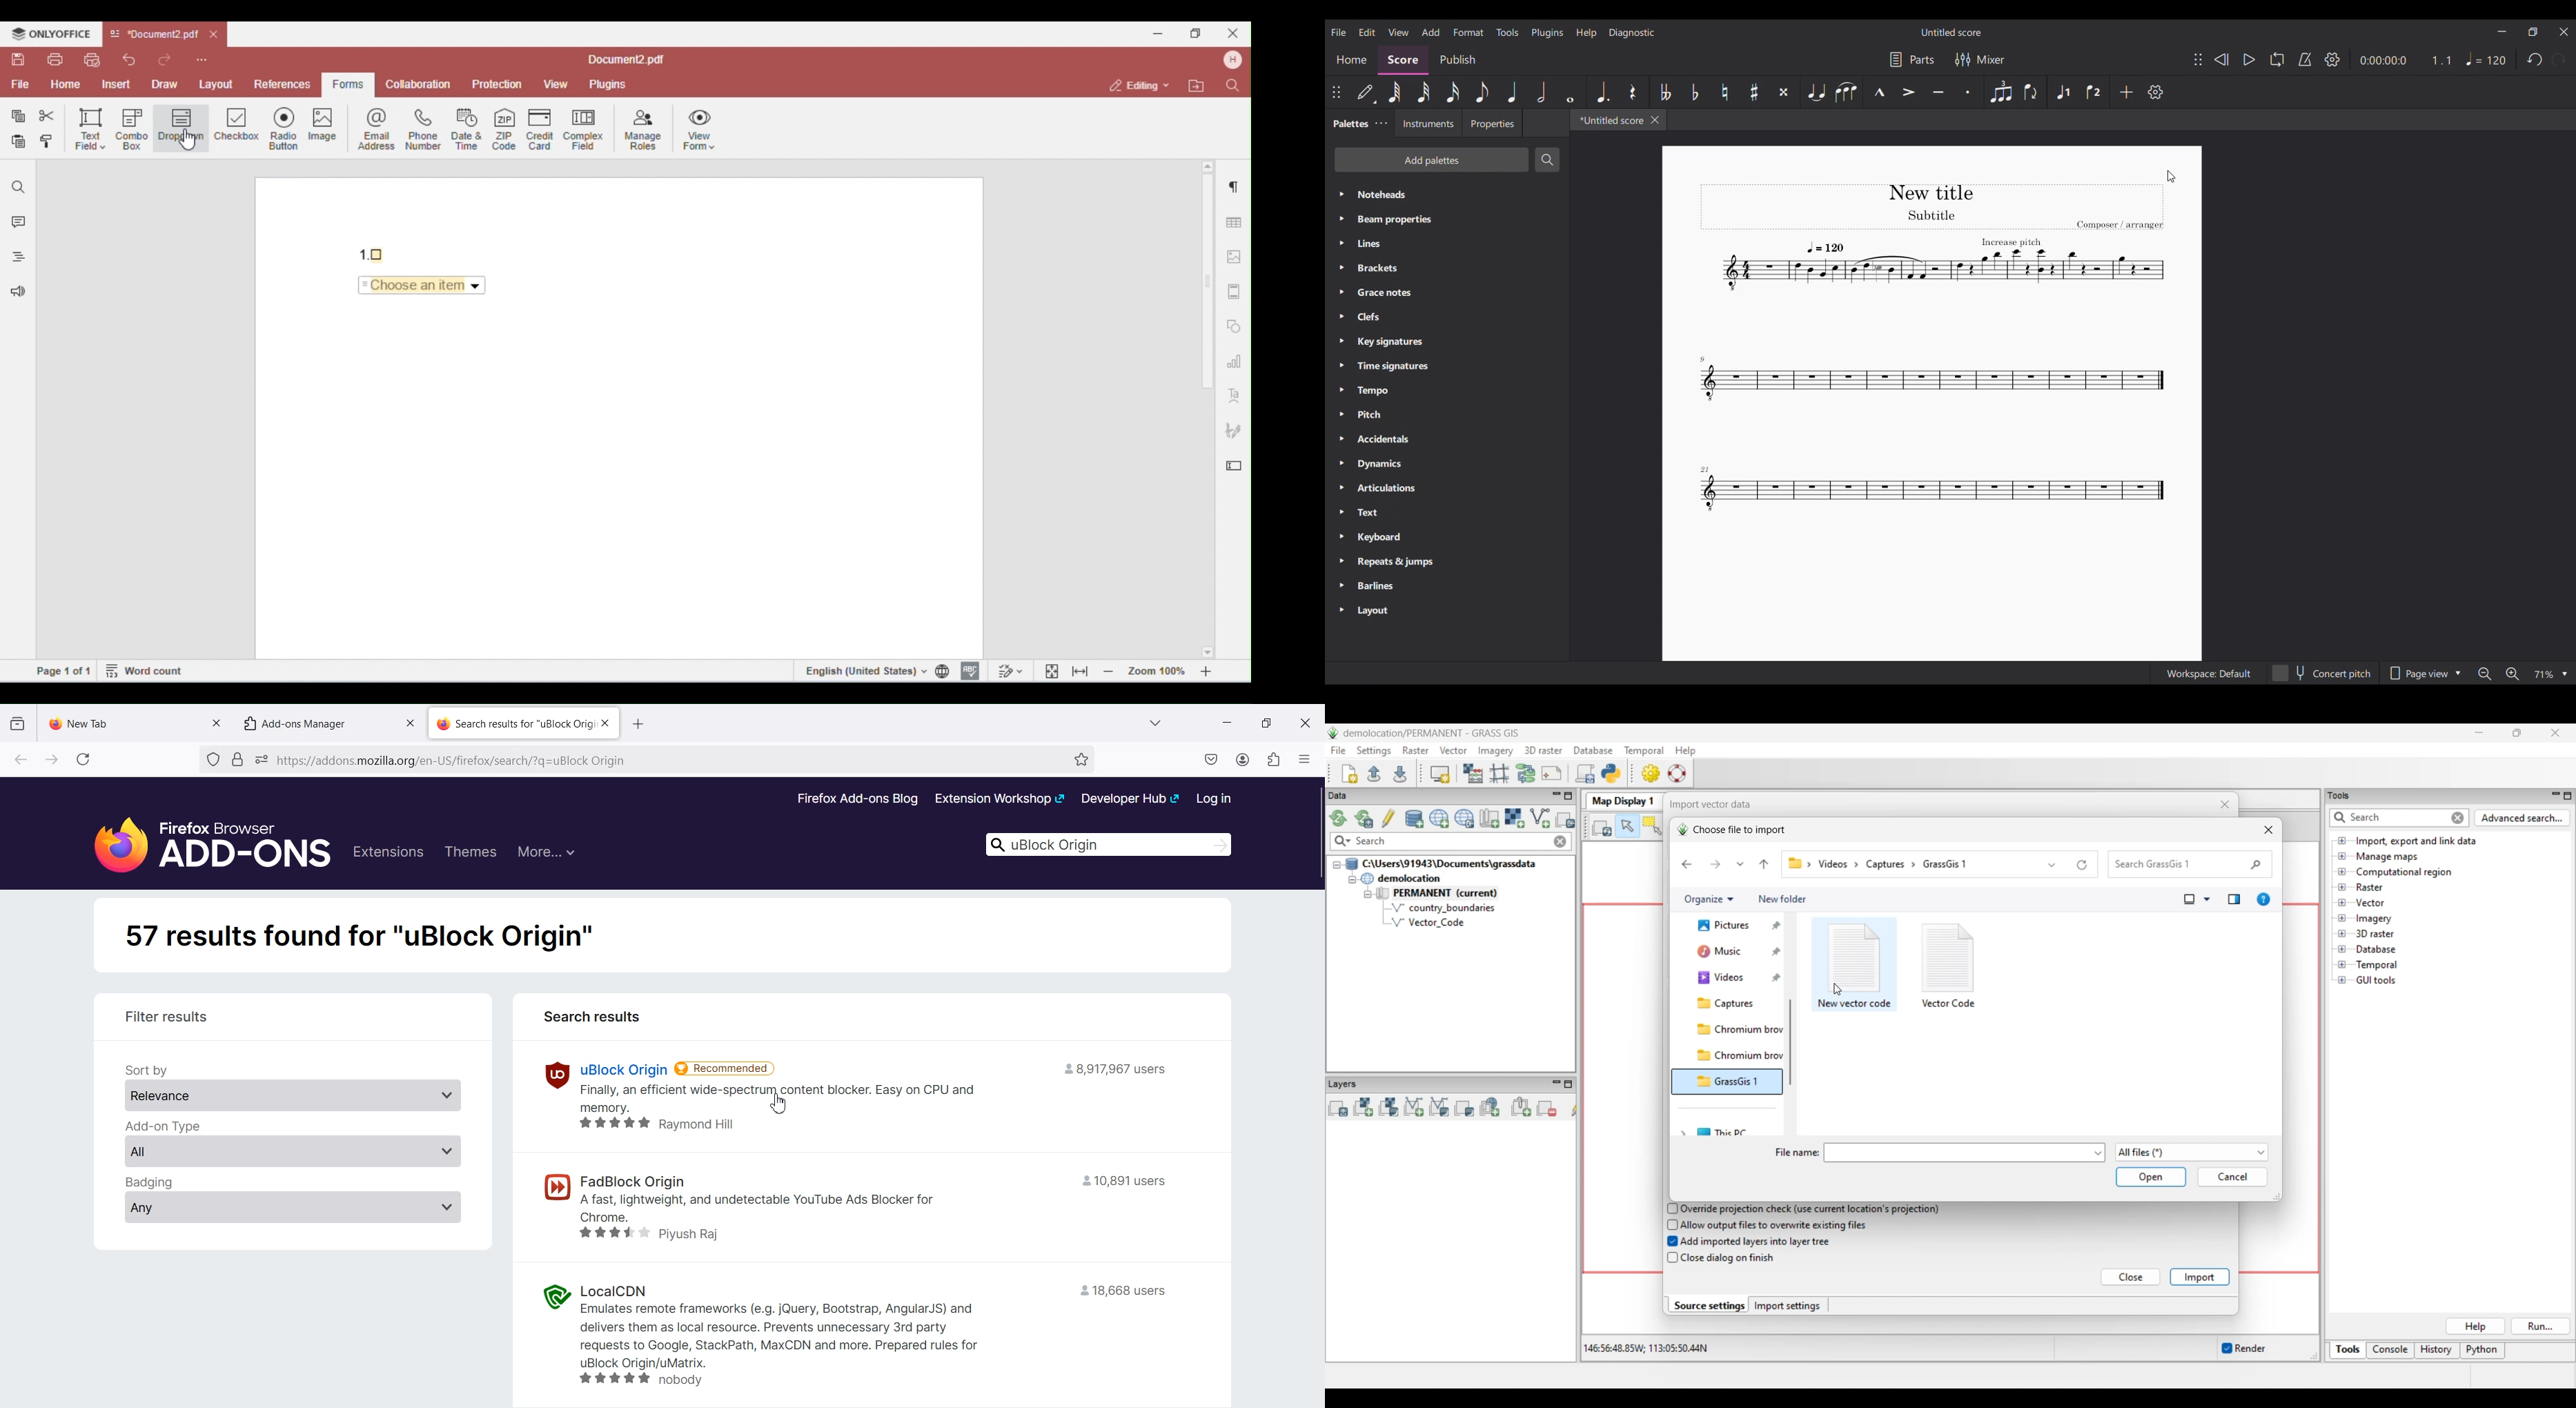 The height and width of the screenshot is (1428, 2576). Describe the element at coordinates (389, 854) in the screenshot. I see `Extensions` at that location.